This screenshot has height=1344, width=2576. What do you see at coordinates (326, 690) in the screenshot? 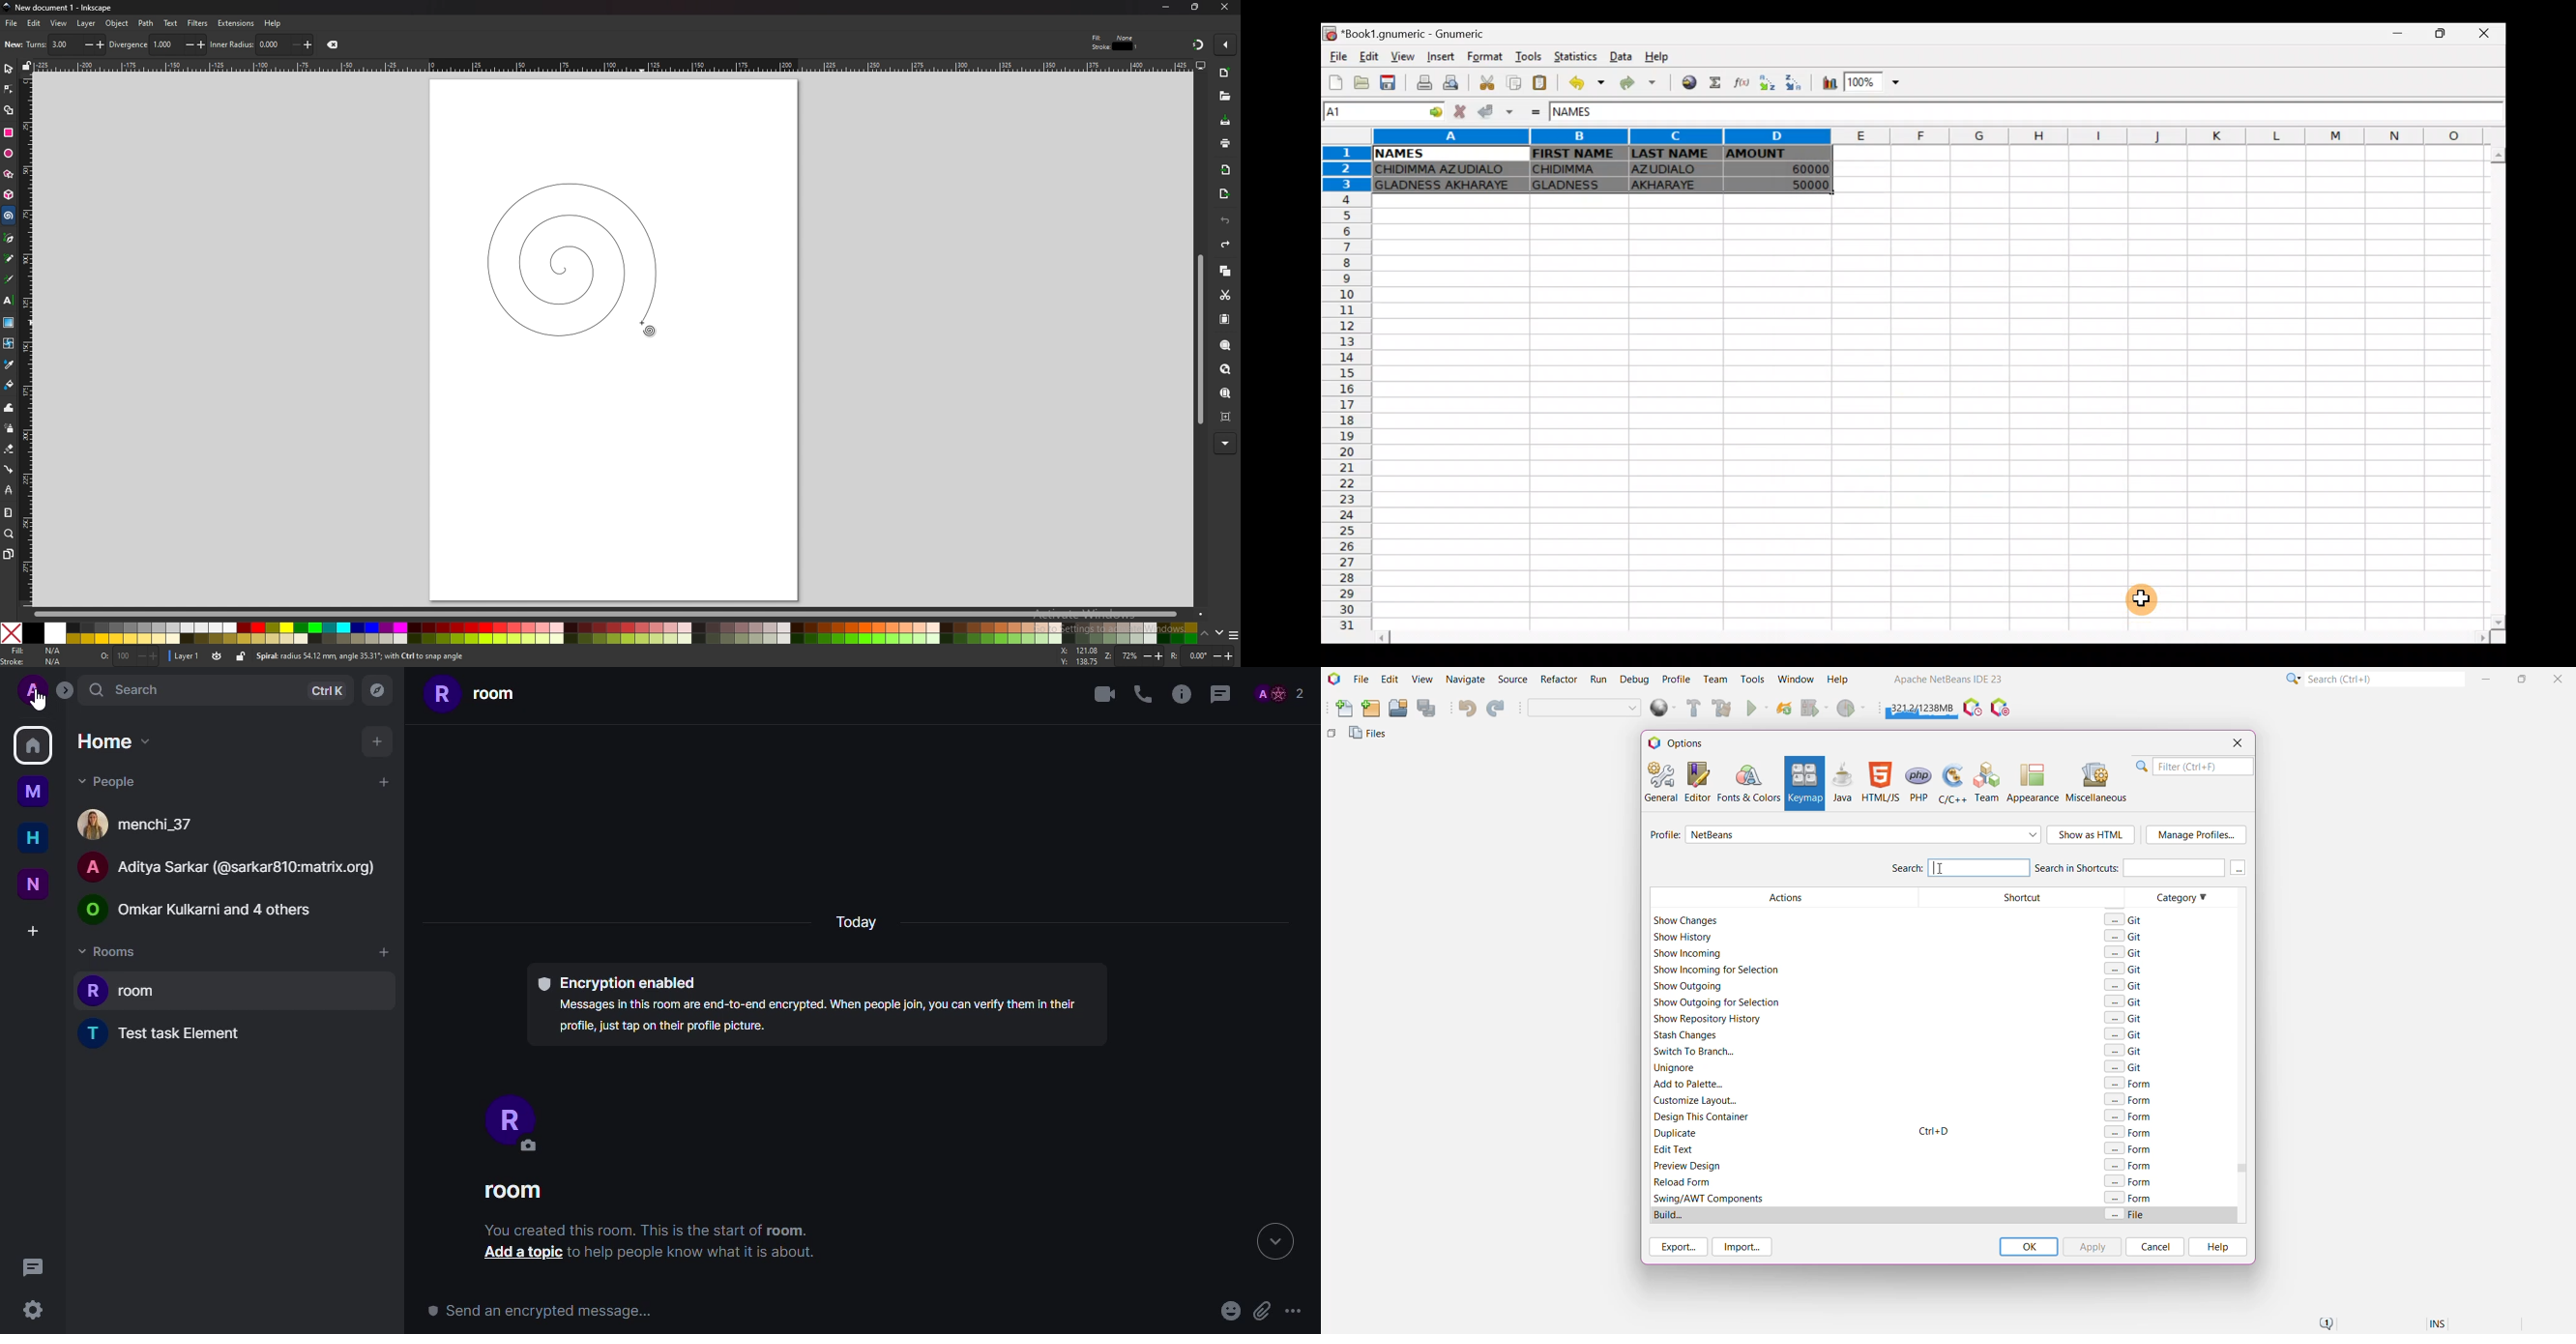
I see `ctrlK` at bounding box center [326, 690].